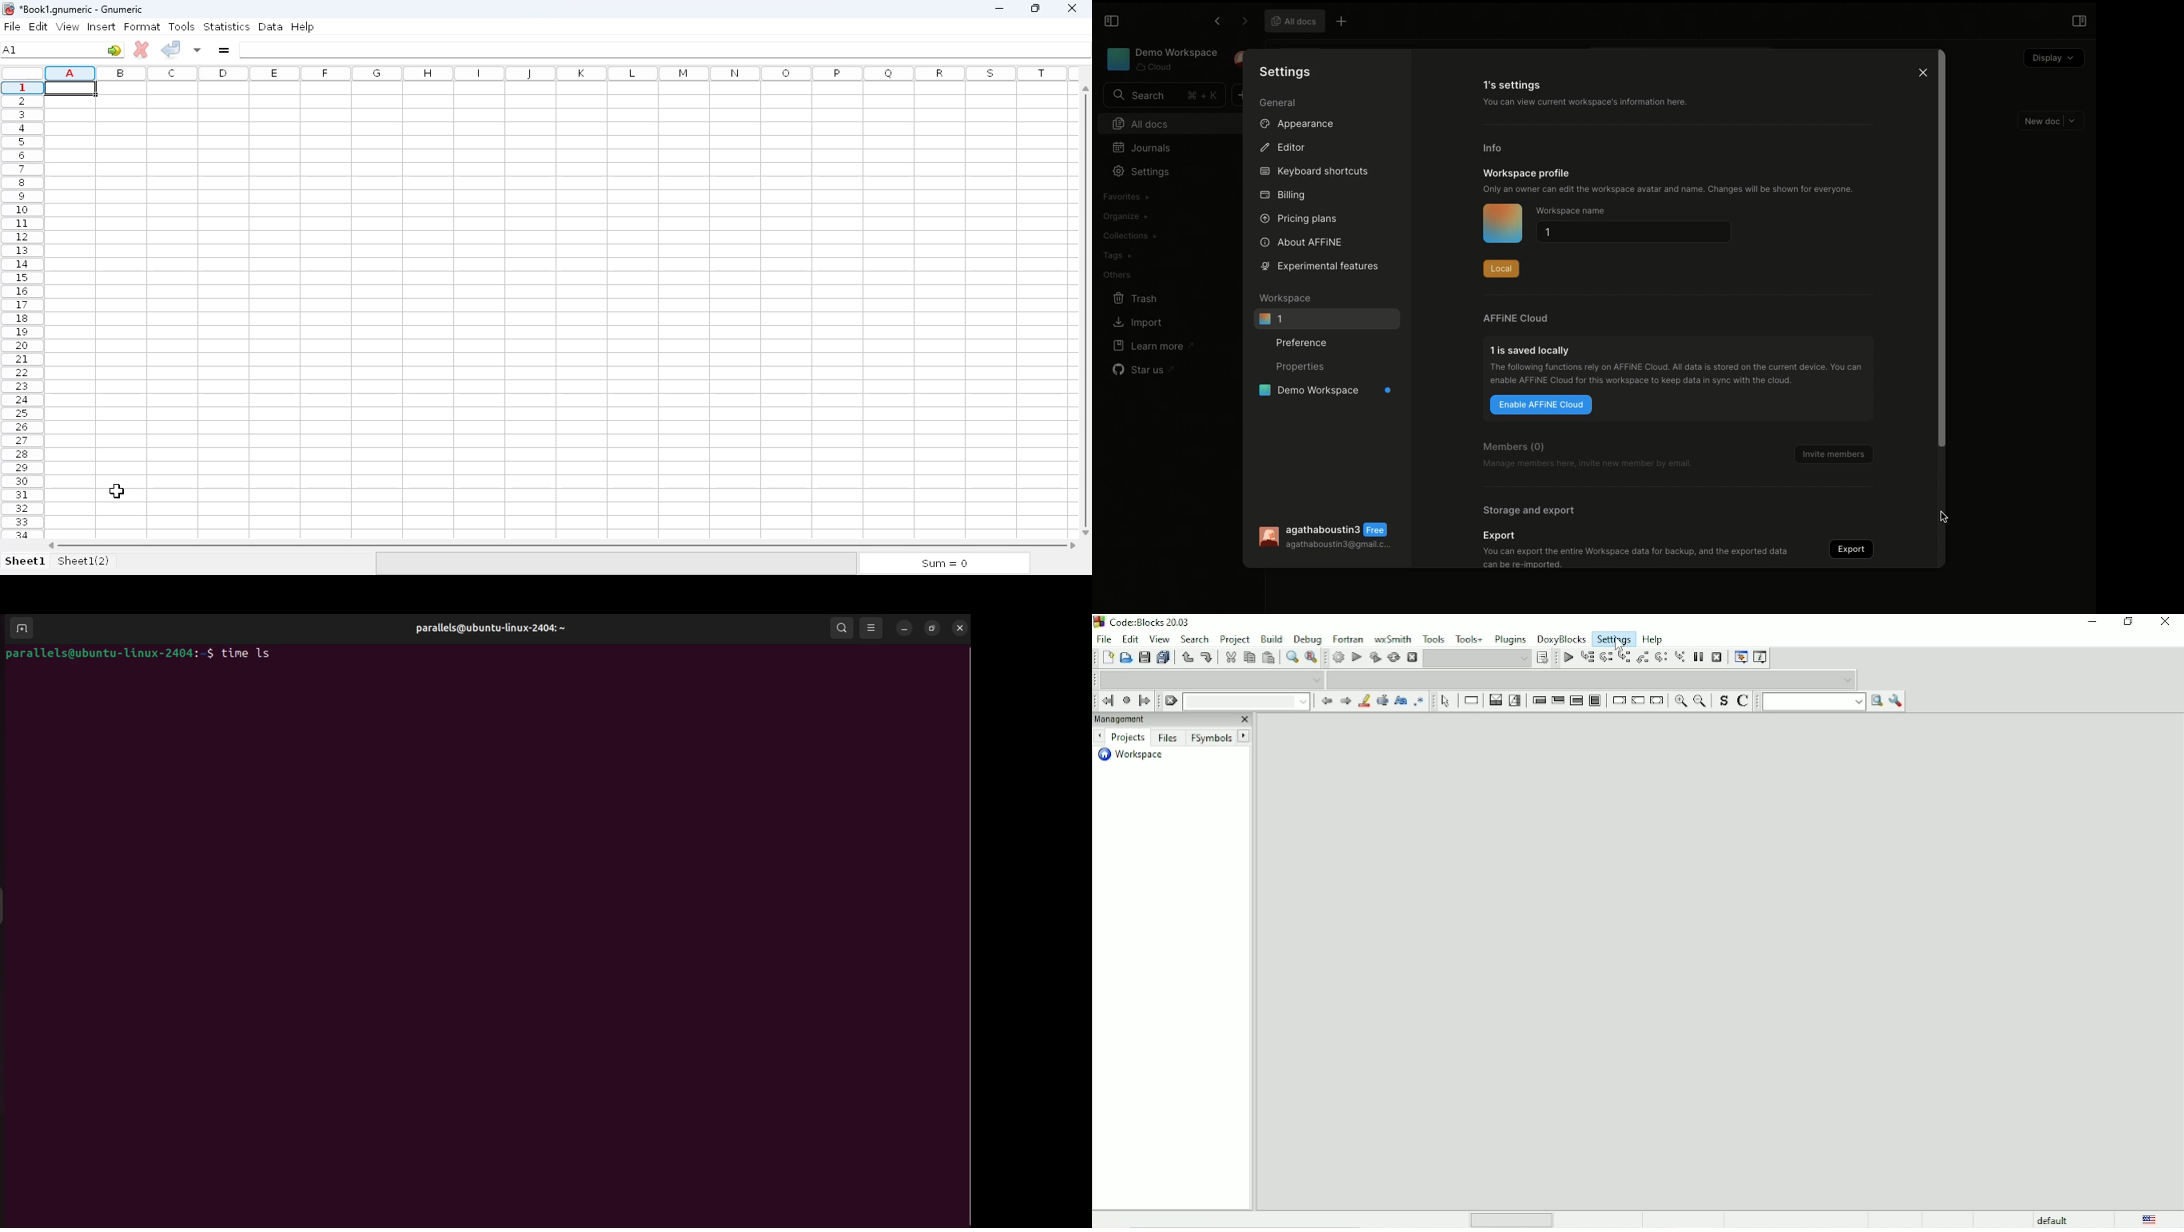 Image resolution: width=2184 pixels, height=1232 pixels. I want to click on Counting loop, so click(1576, 700).